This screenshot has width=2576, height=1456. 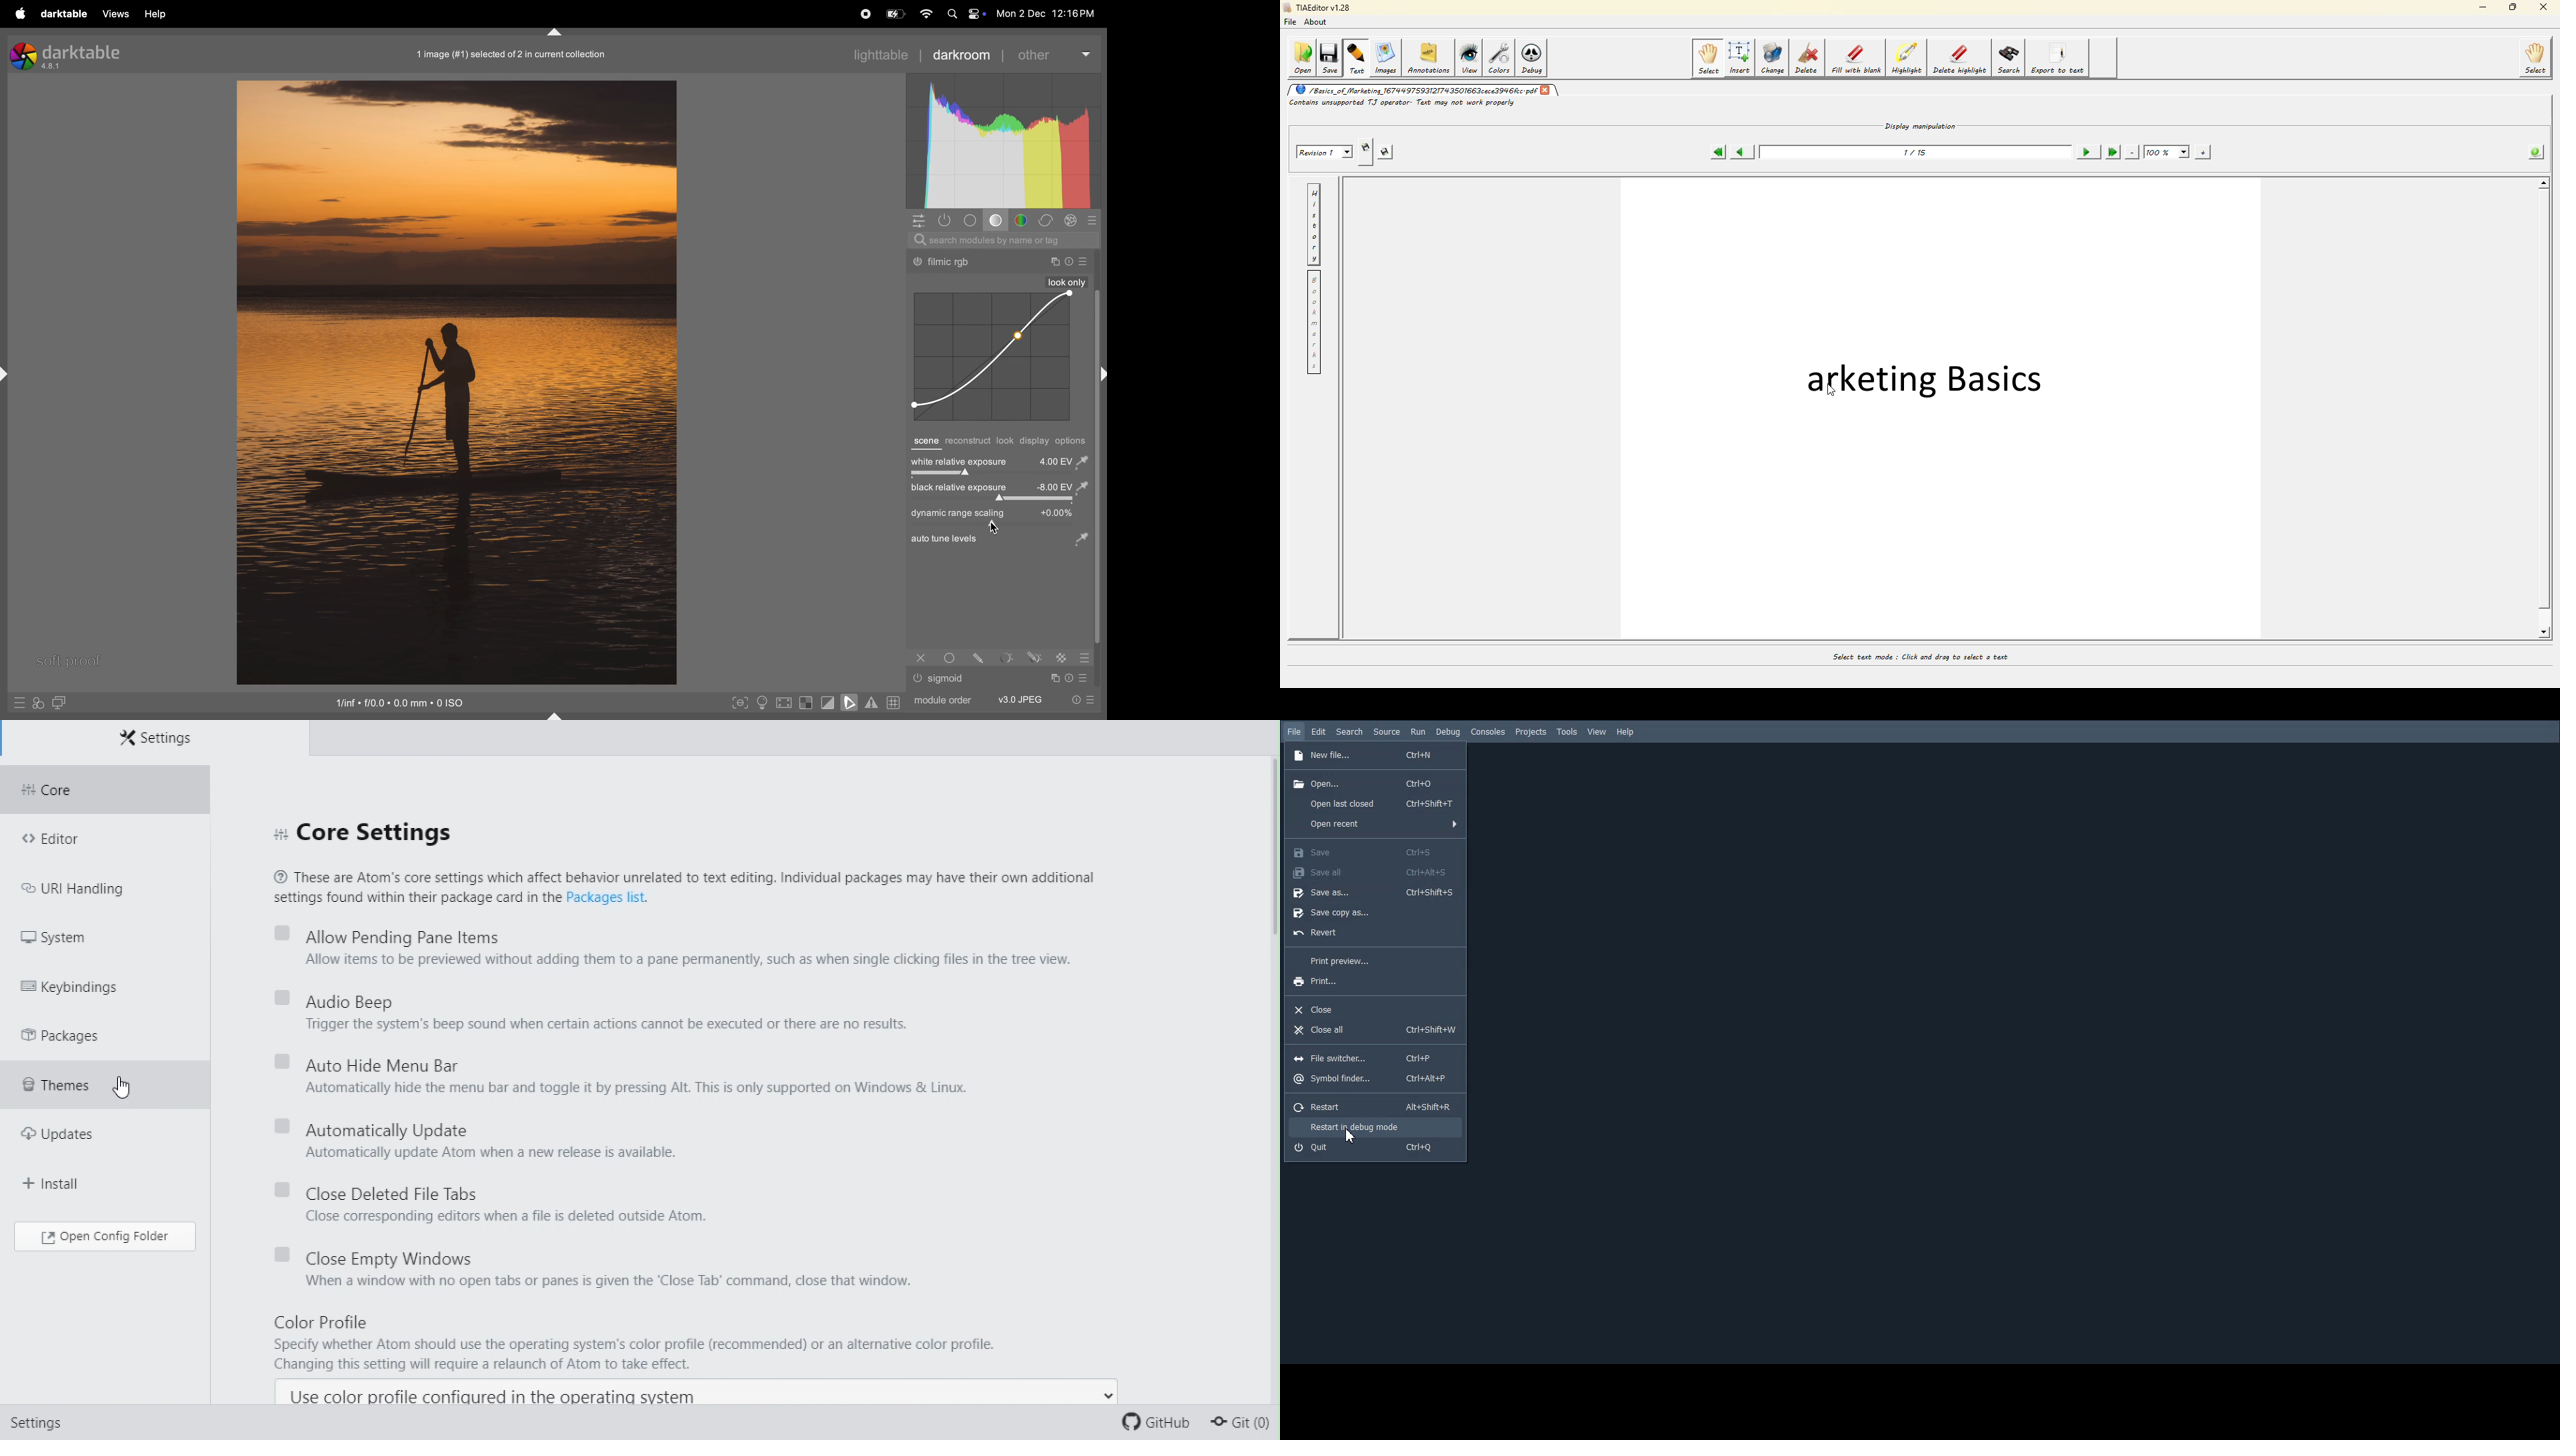 What do you see at coordinates (1046, 221) in the screenshot?
I see `correct ` at bounding box center [1046, 221].